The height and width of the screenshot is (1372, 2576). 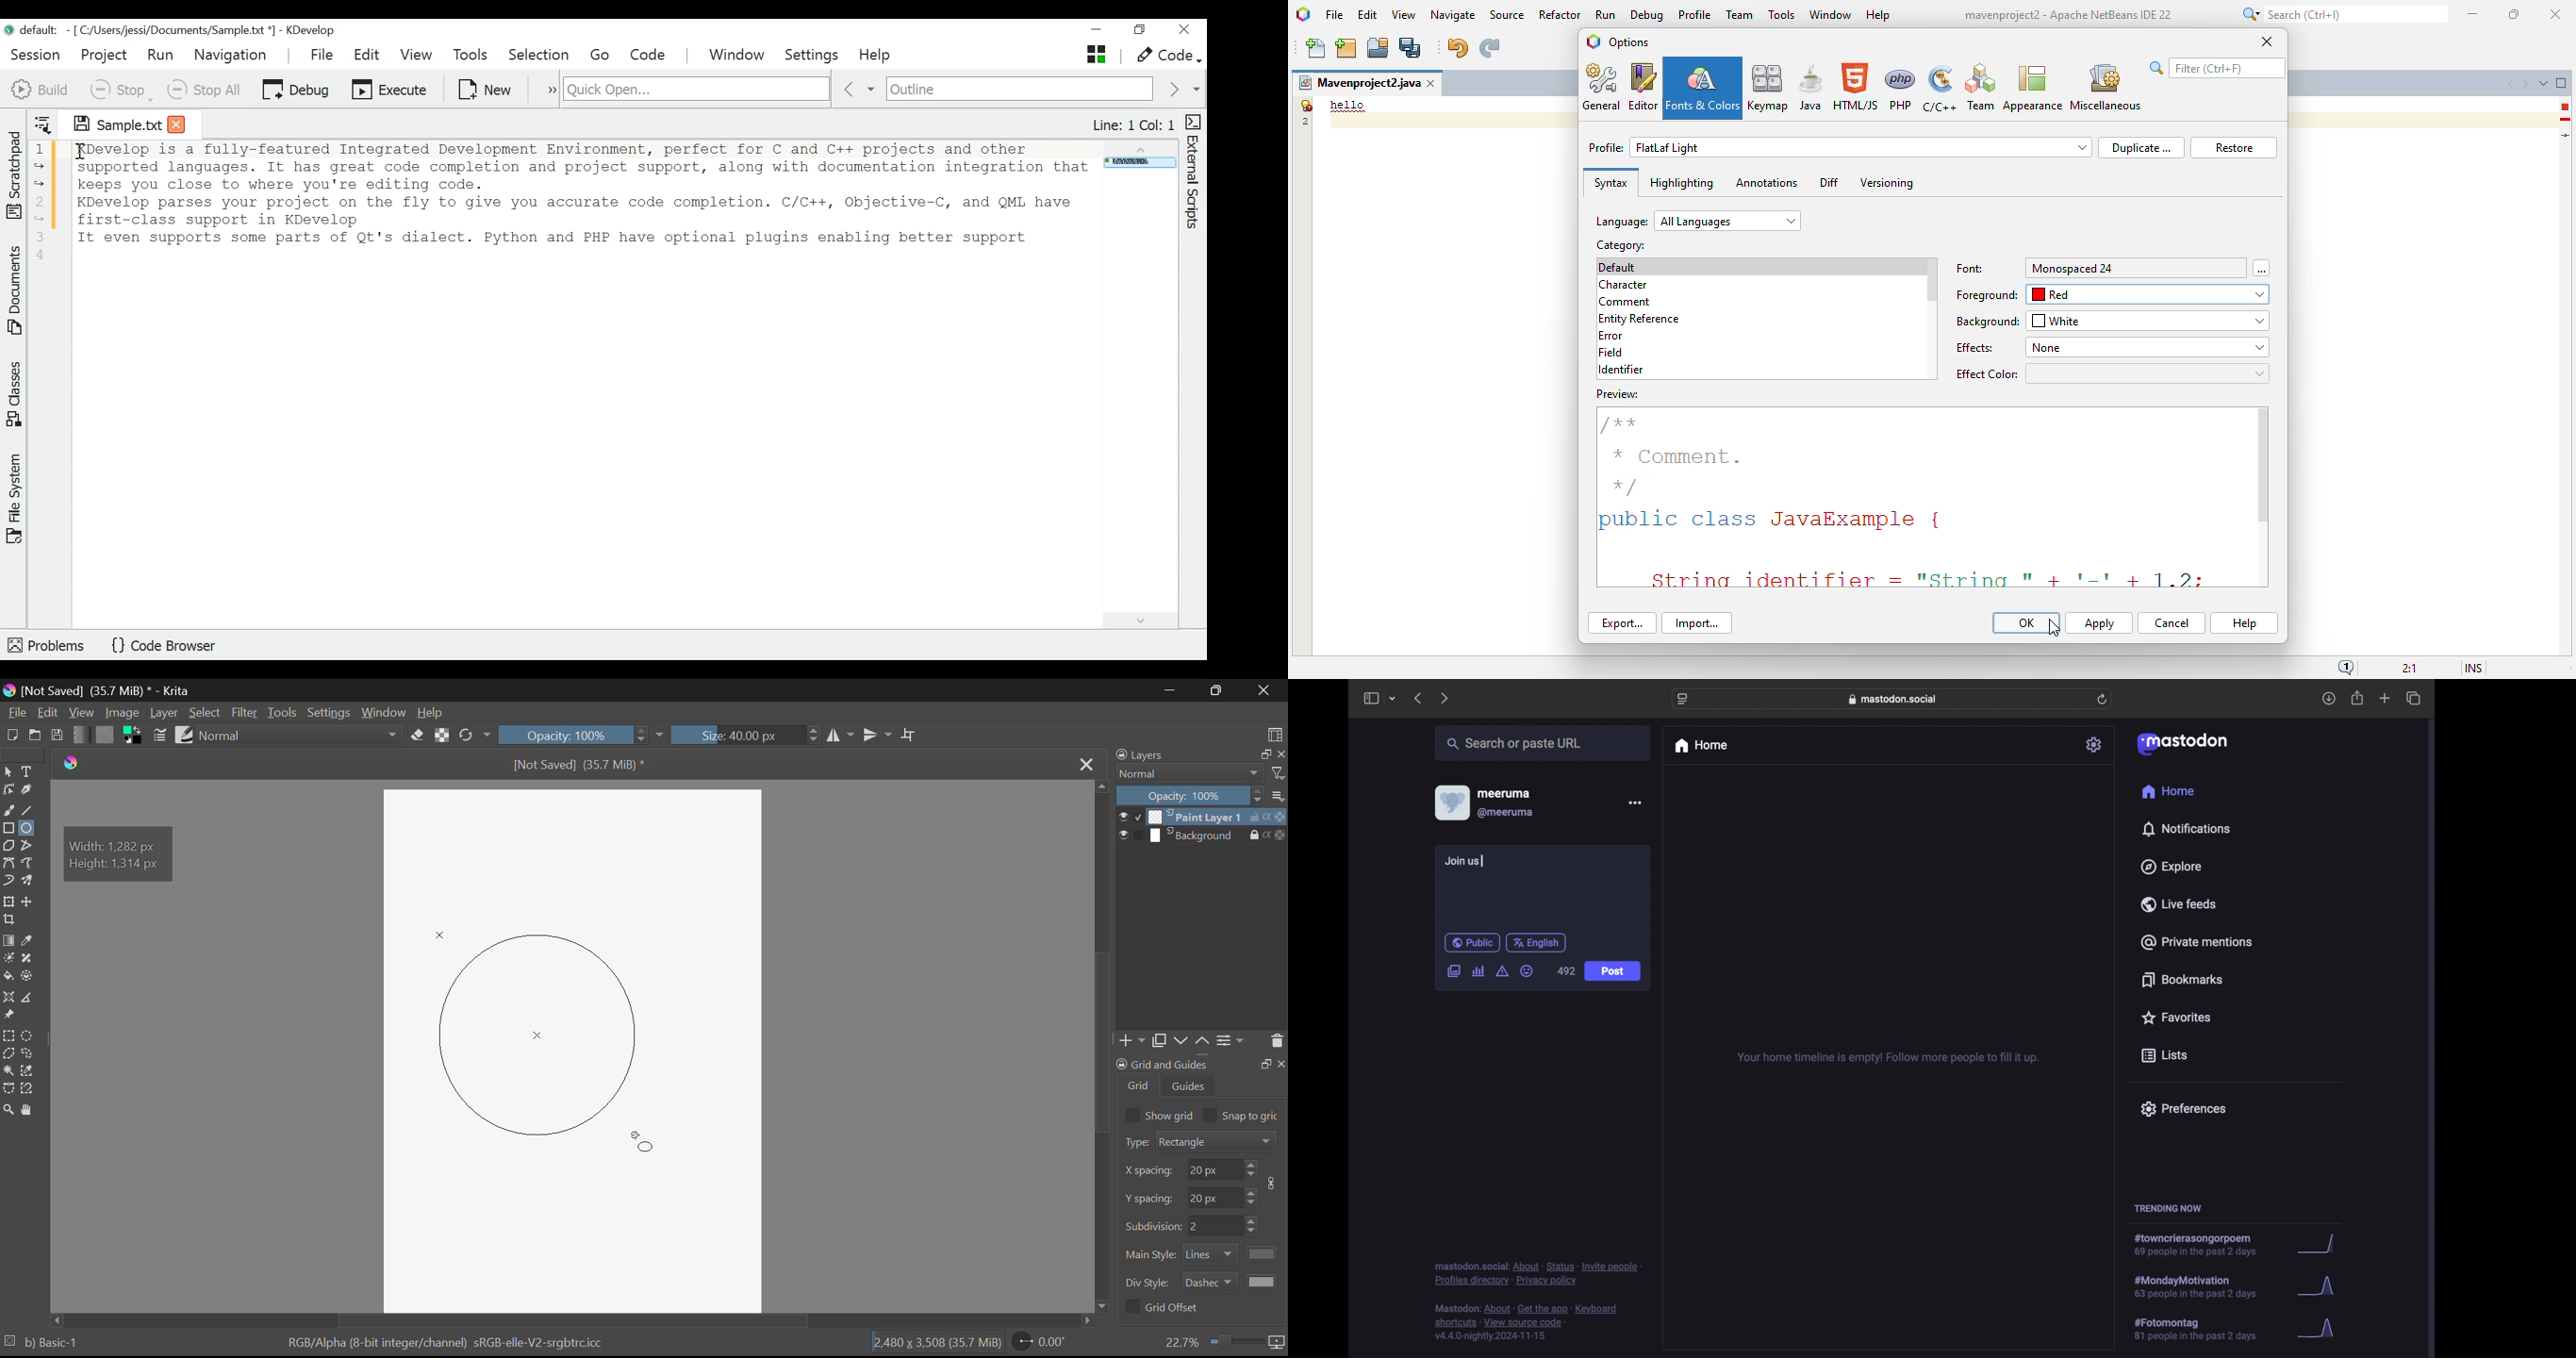 What do you see at coordinates (419, 735) in the screenshot?
I see `Eraser` at bounding box center [419, 735].